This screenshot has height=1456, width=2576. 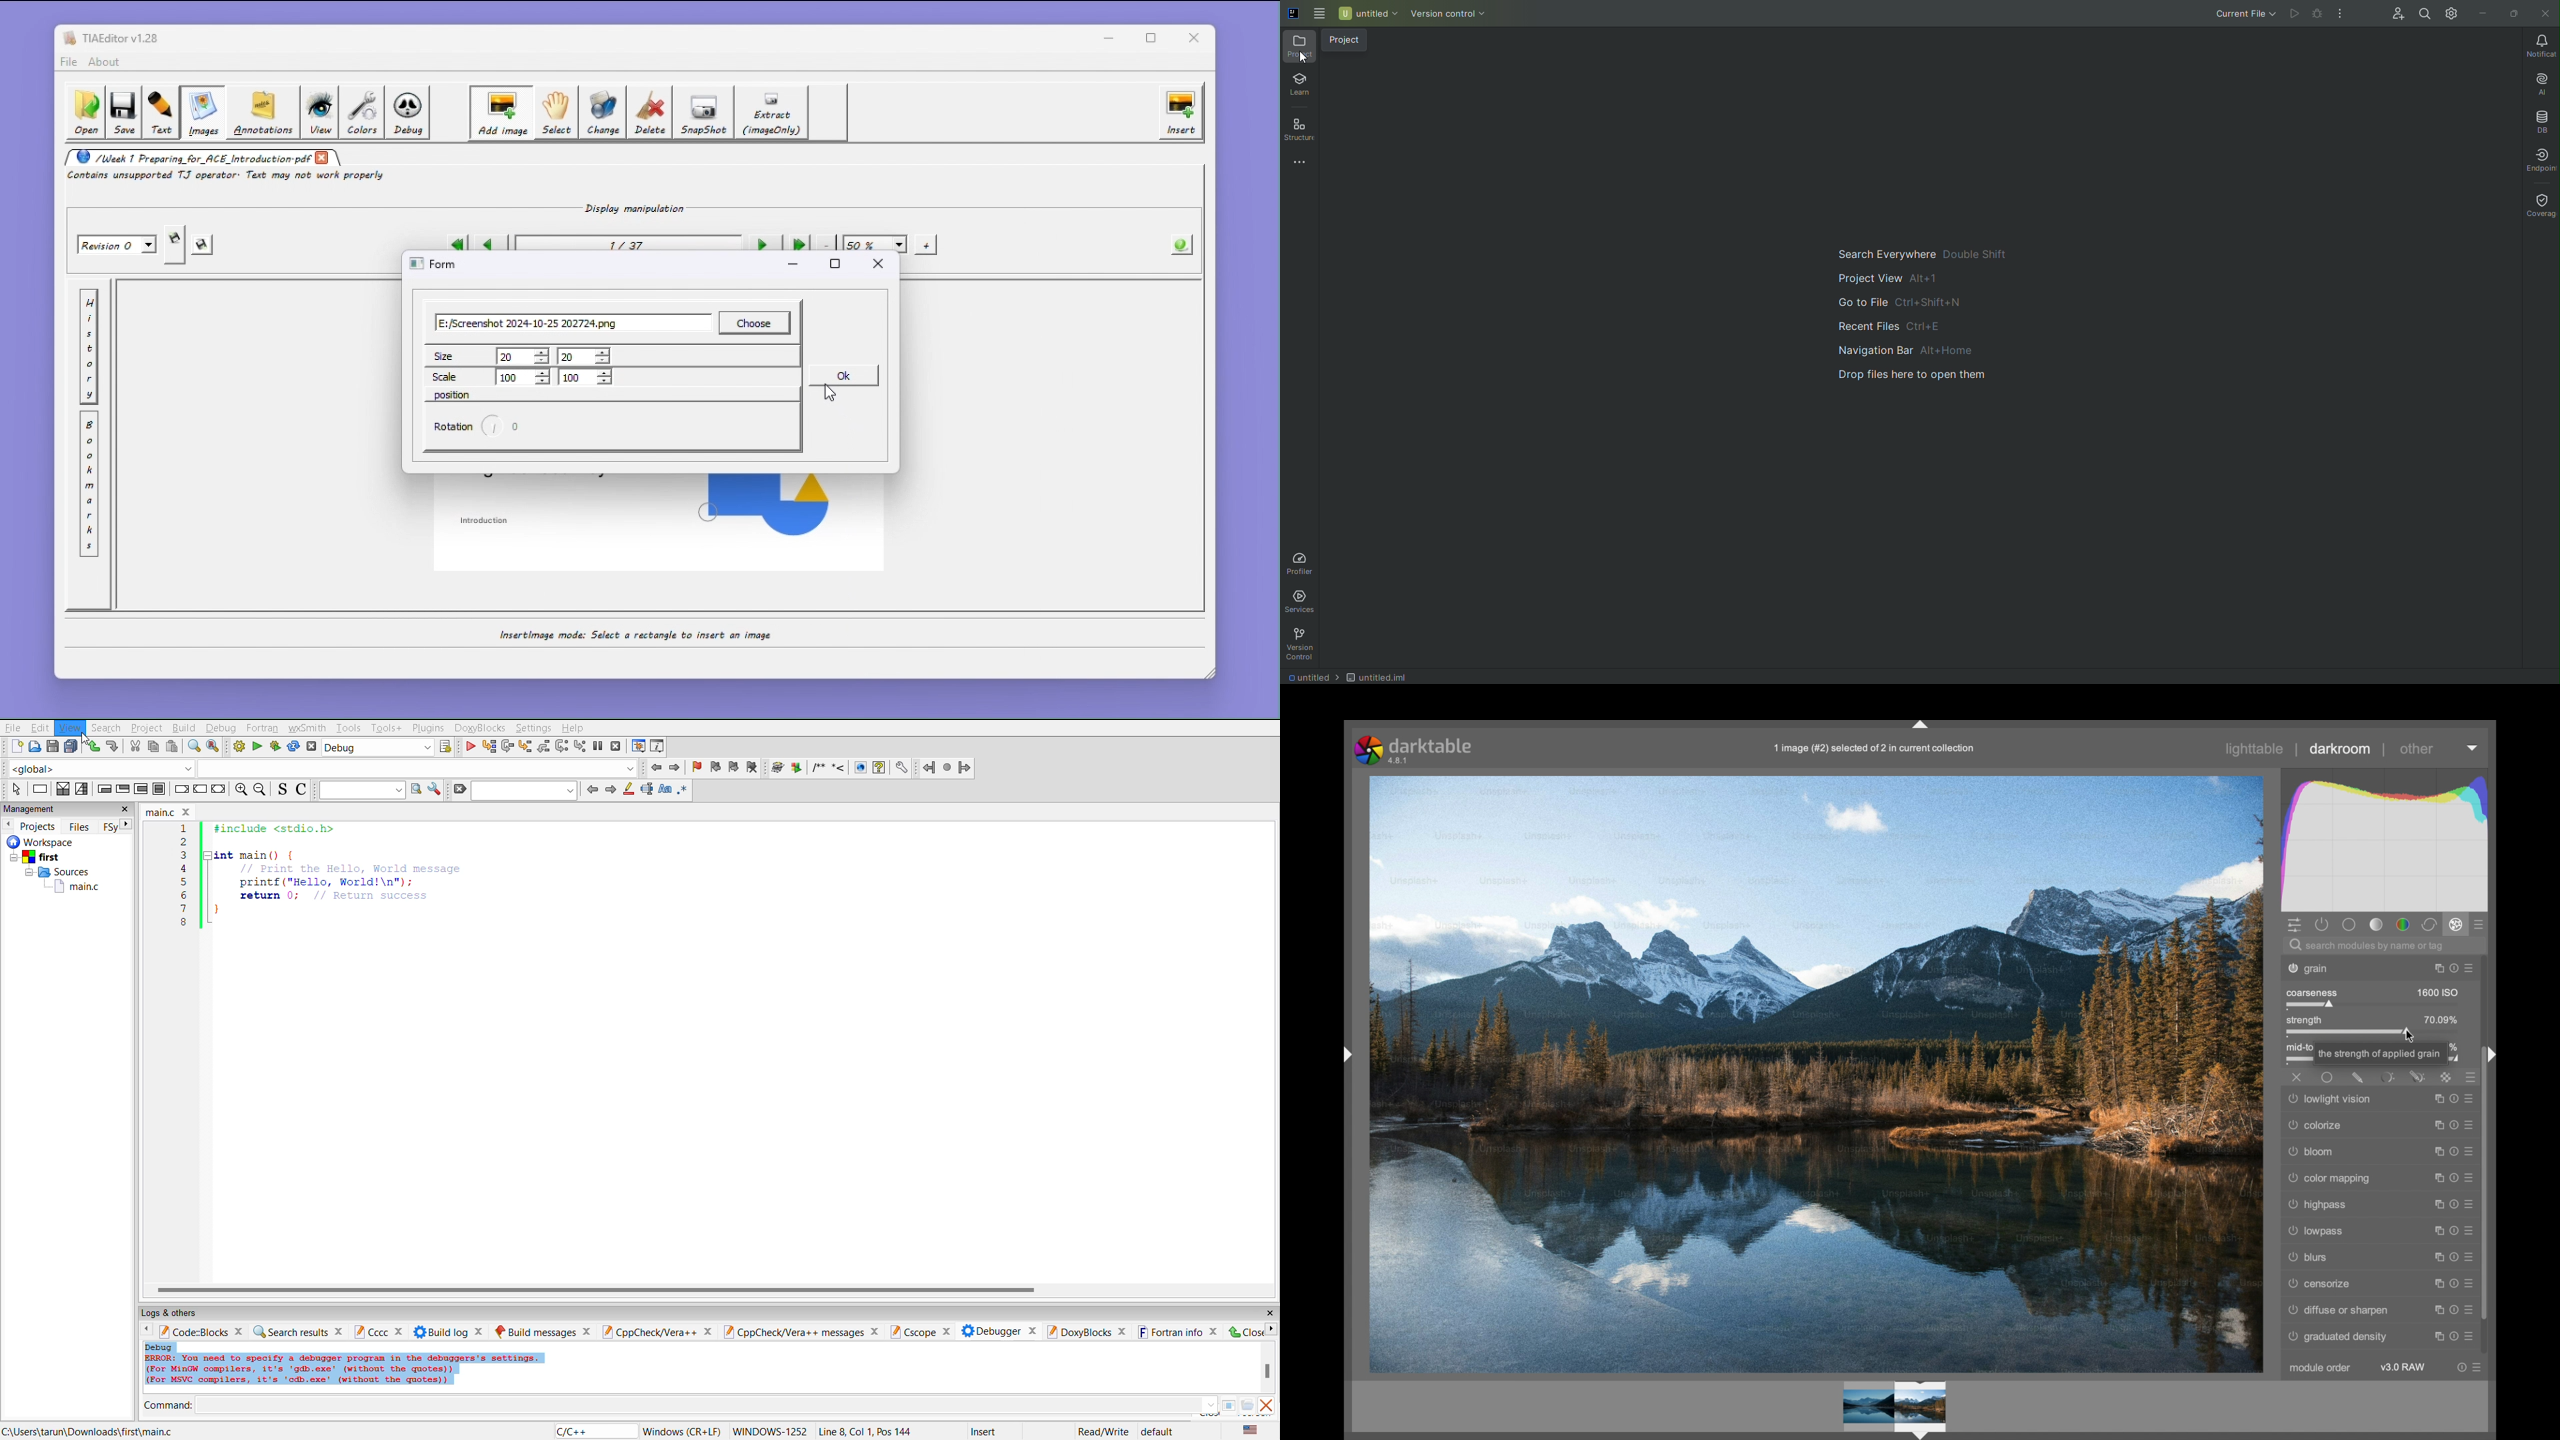 What do you see at coordinates (2434, 1205) in the screenshot?
I see `instance` at bounding box center [2434, 1205].